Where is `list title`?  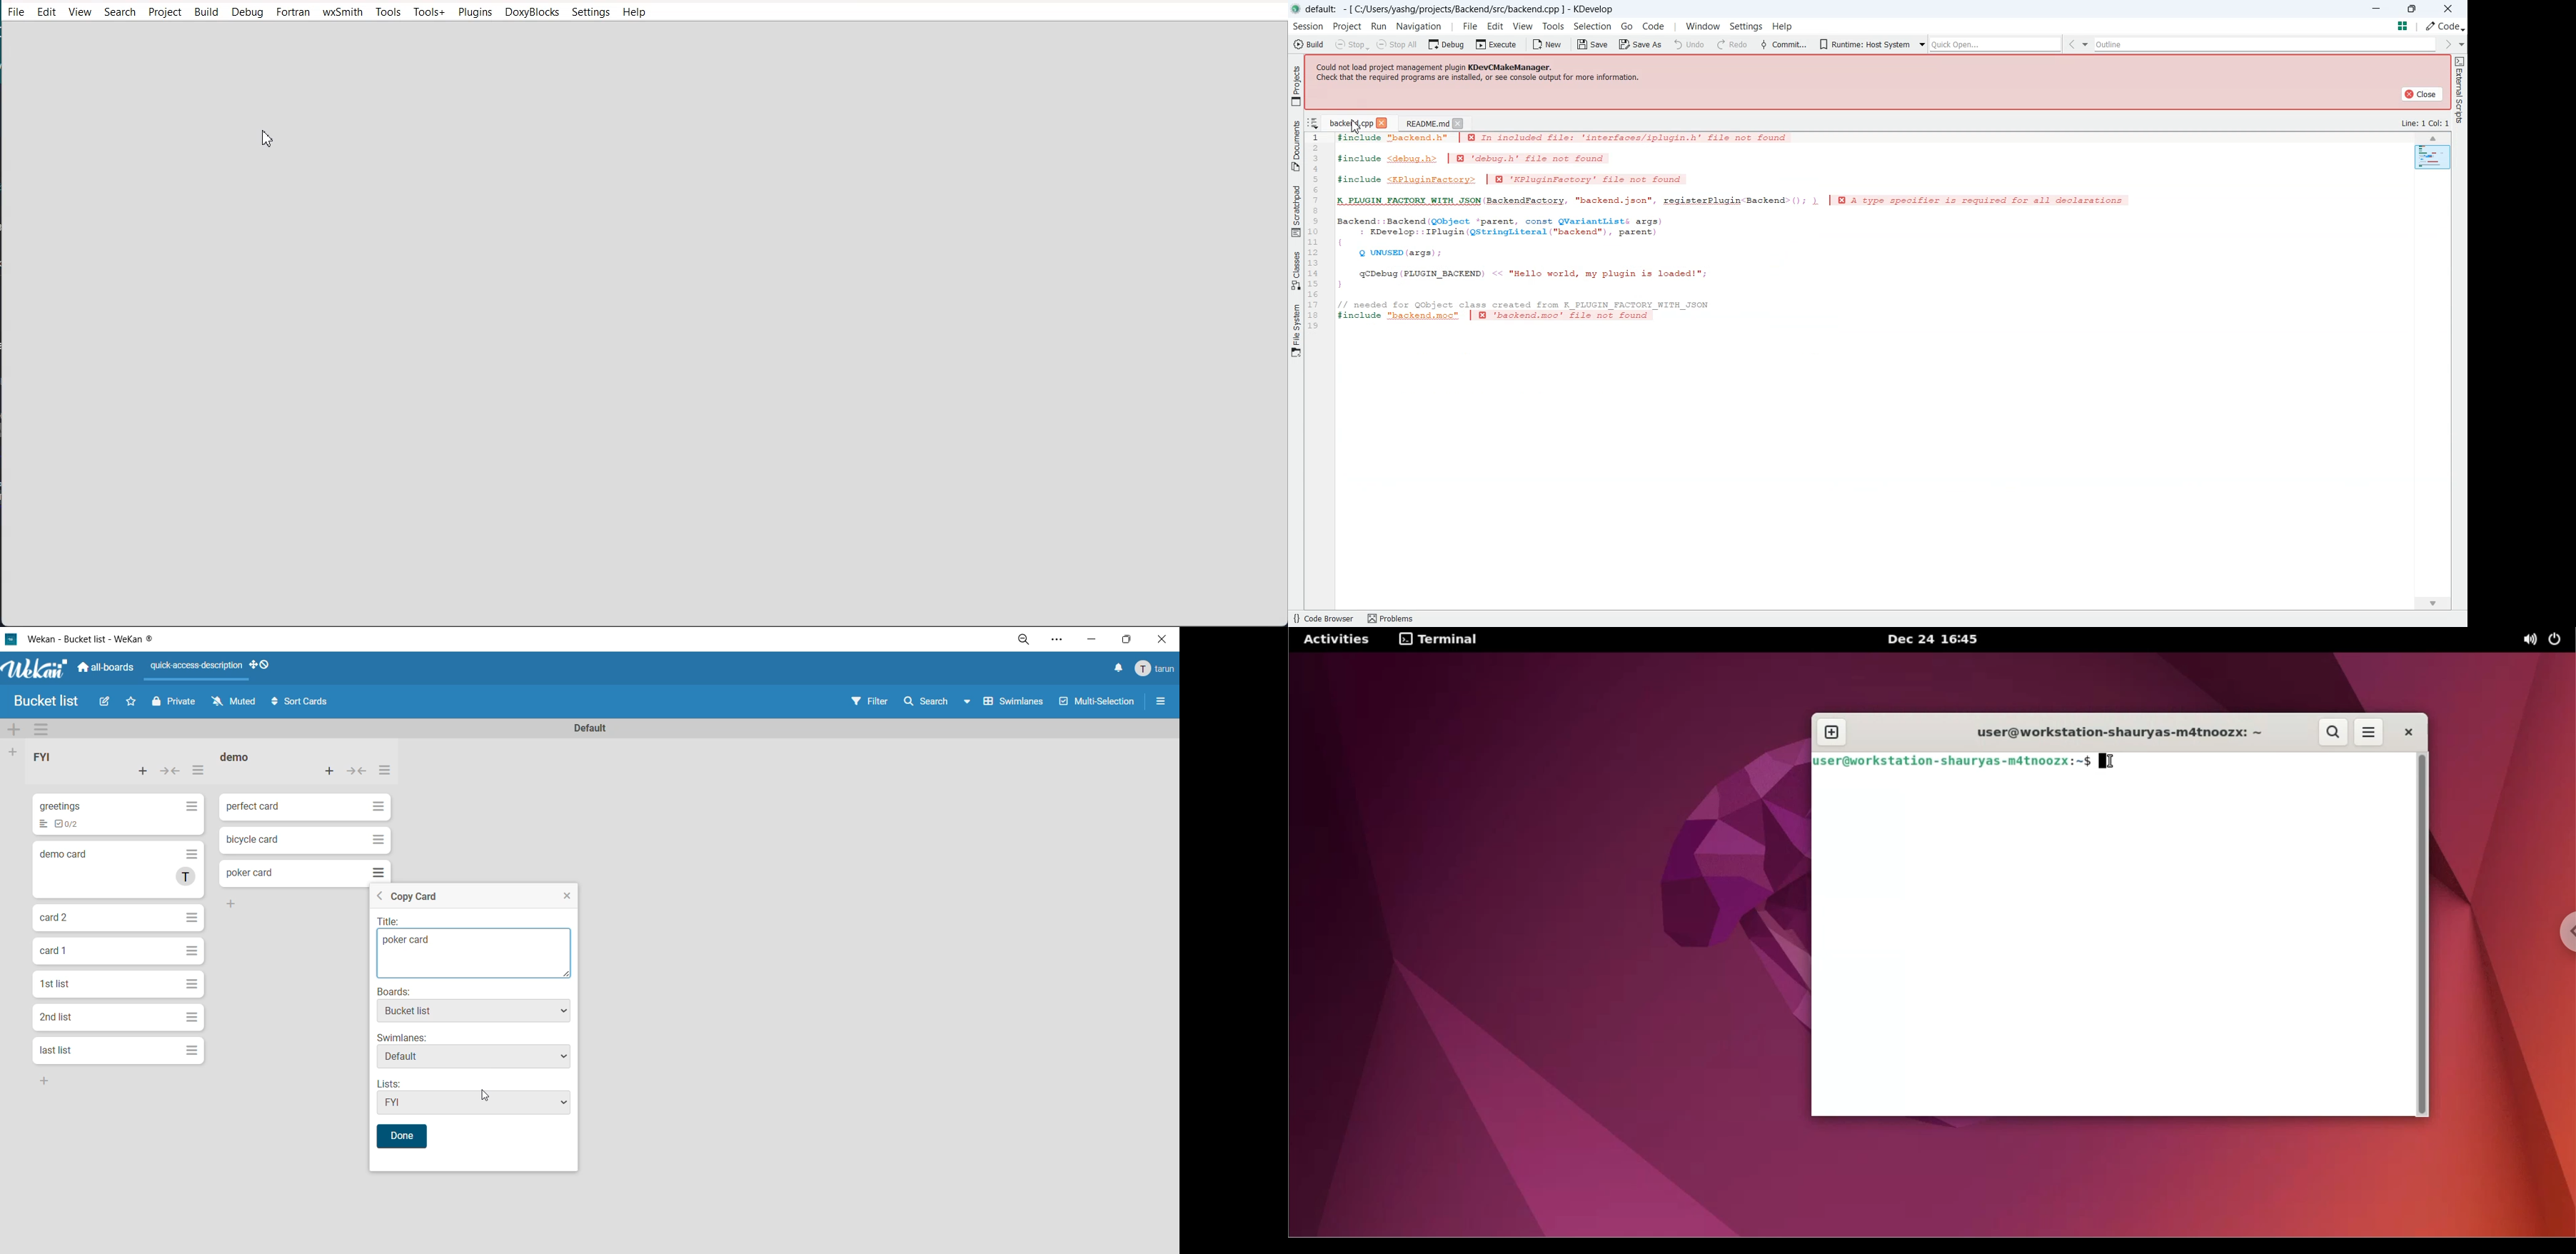 list title is located at coordinates (52, 759).